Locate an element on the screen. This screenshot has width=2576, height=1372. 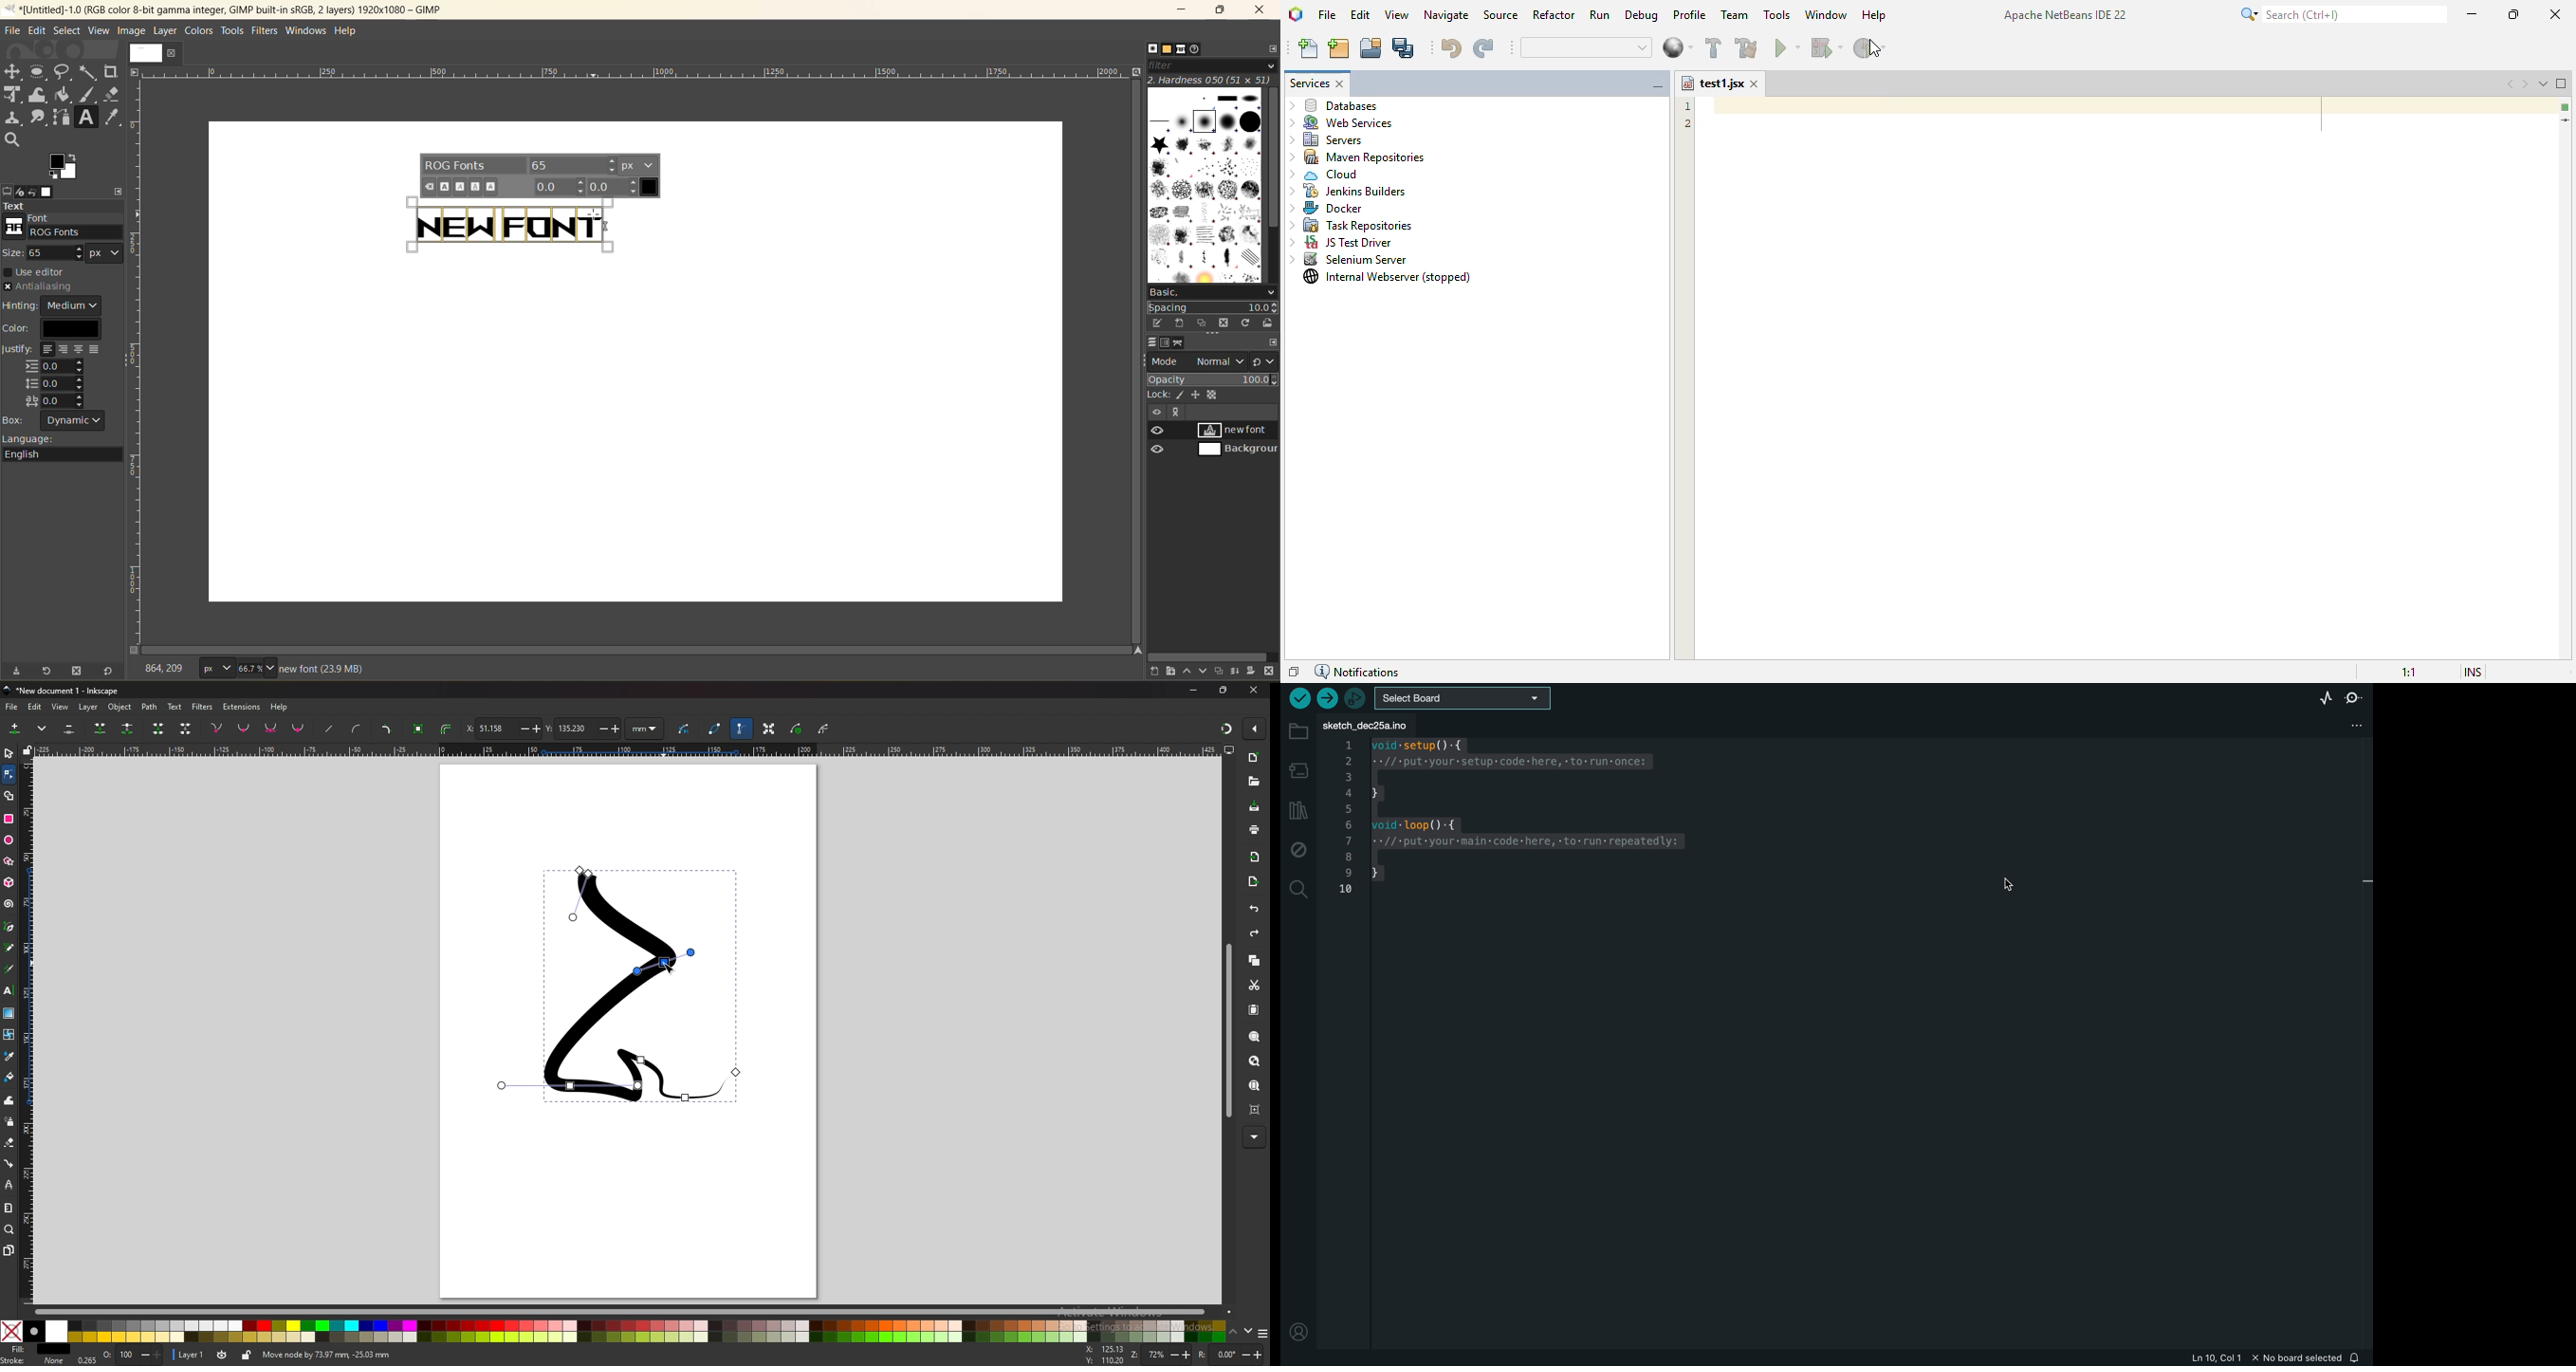
selector is located at coordinates (9, 753).